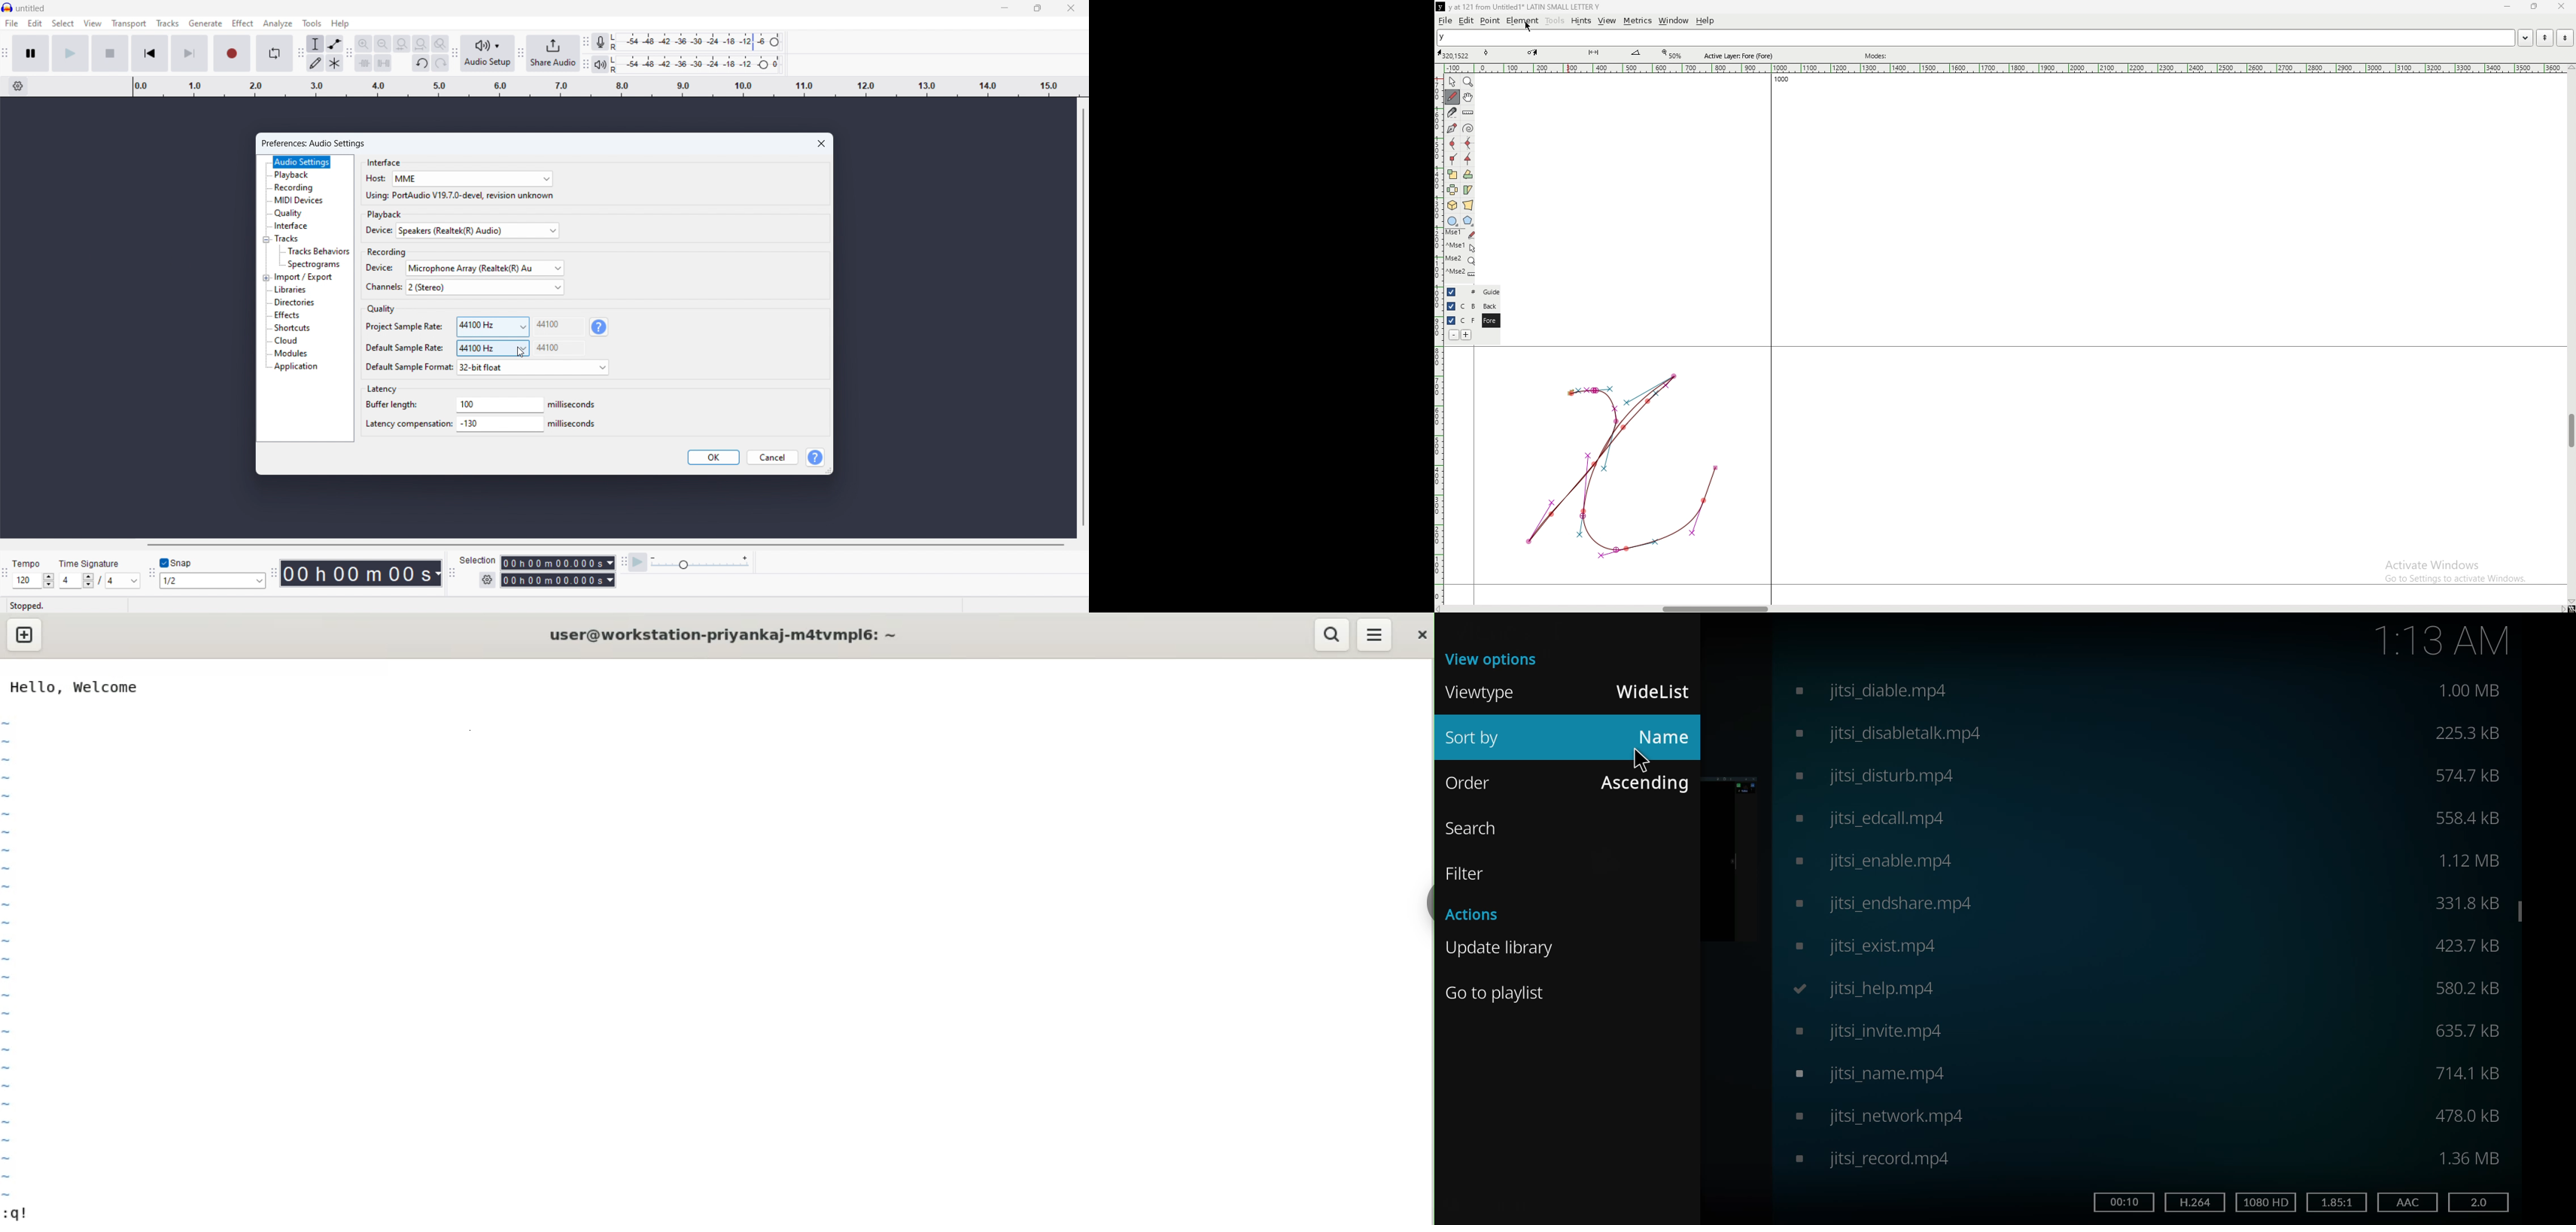 The image size is (2576, 1232). Describe the element at coordinates (363, 573) in the screenshot. I see `timestamp` at that location.